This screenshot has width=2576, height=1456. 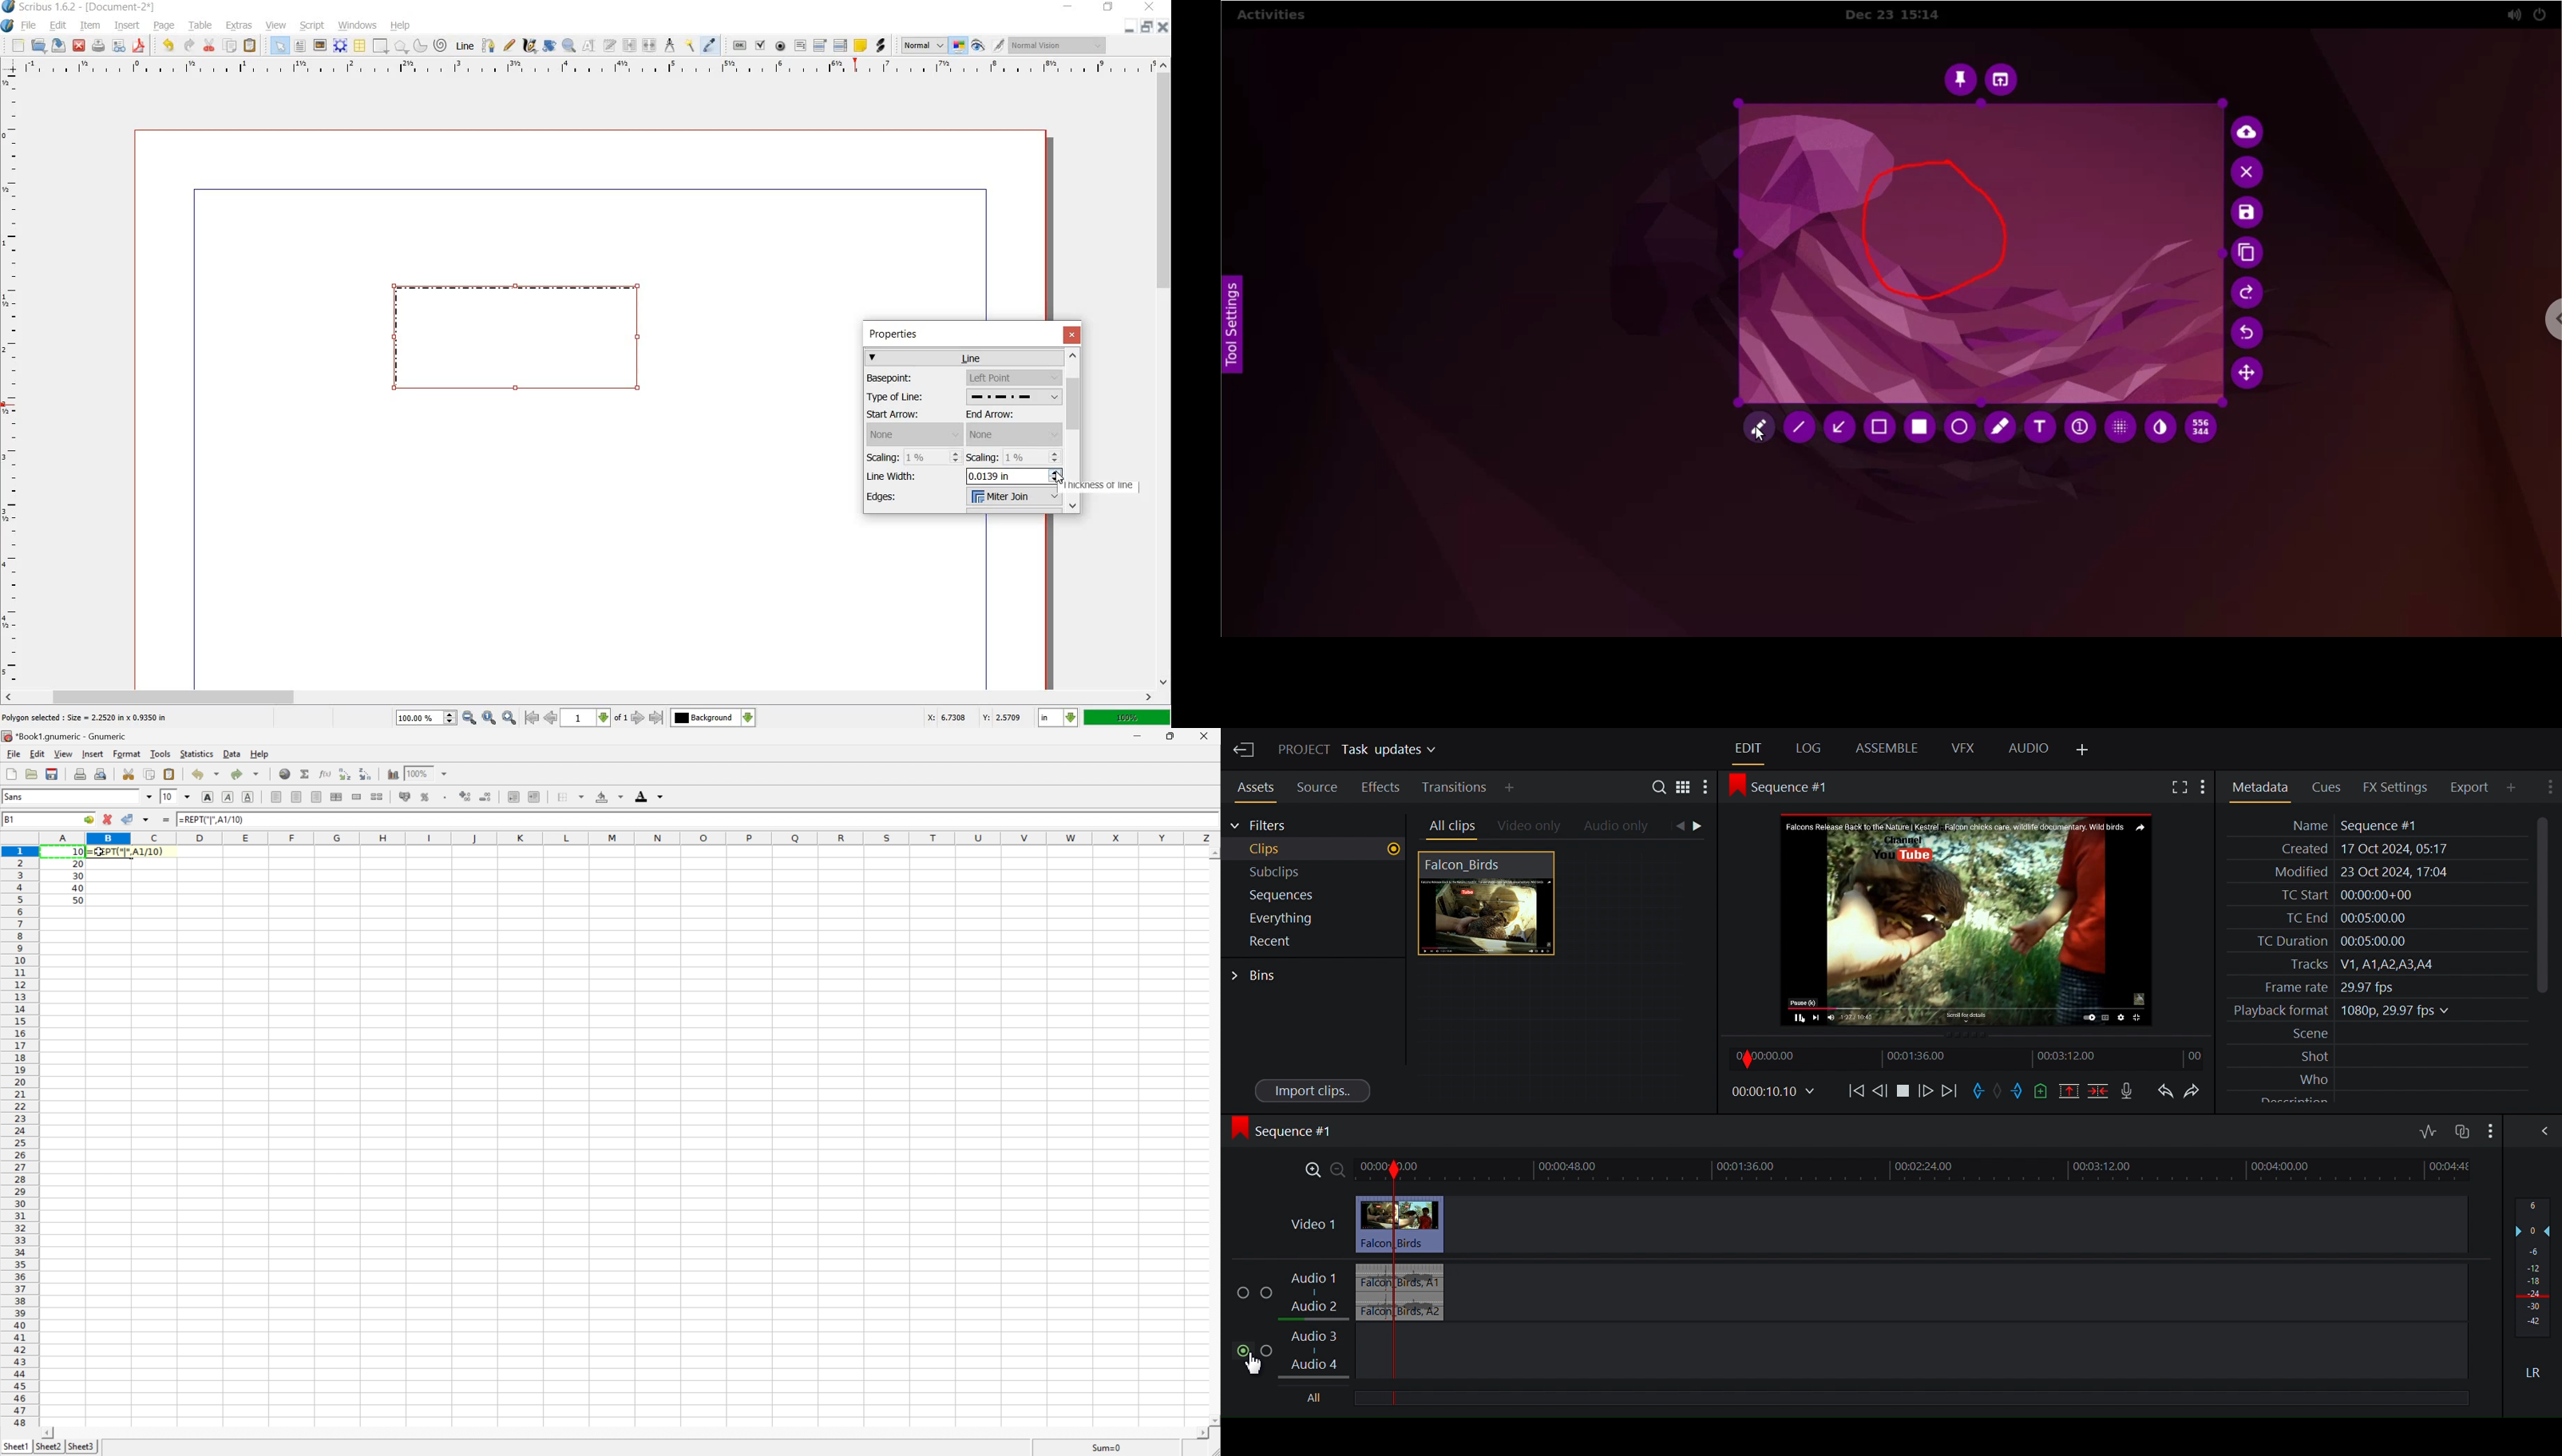 What do you see at coordinates (1268, 1352) in the screenshot?
I see `Solo this track` at bounding box center [1268, 1352].